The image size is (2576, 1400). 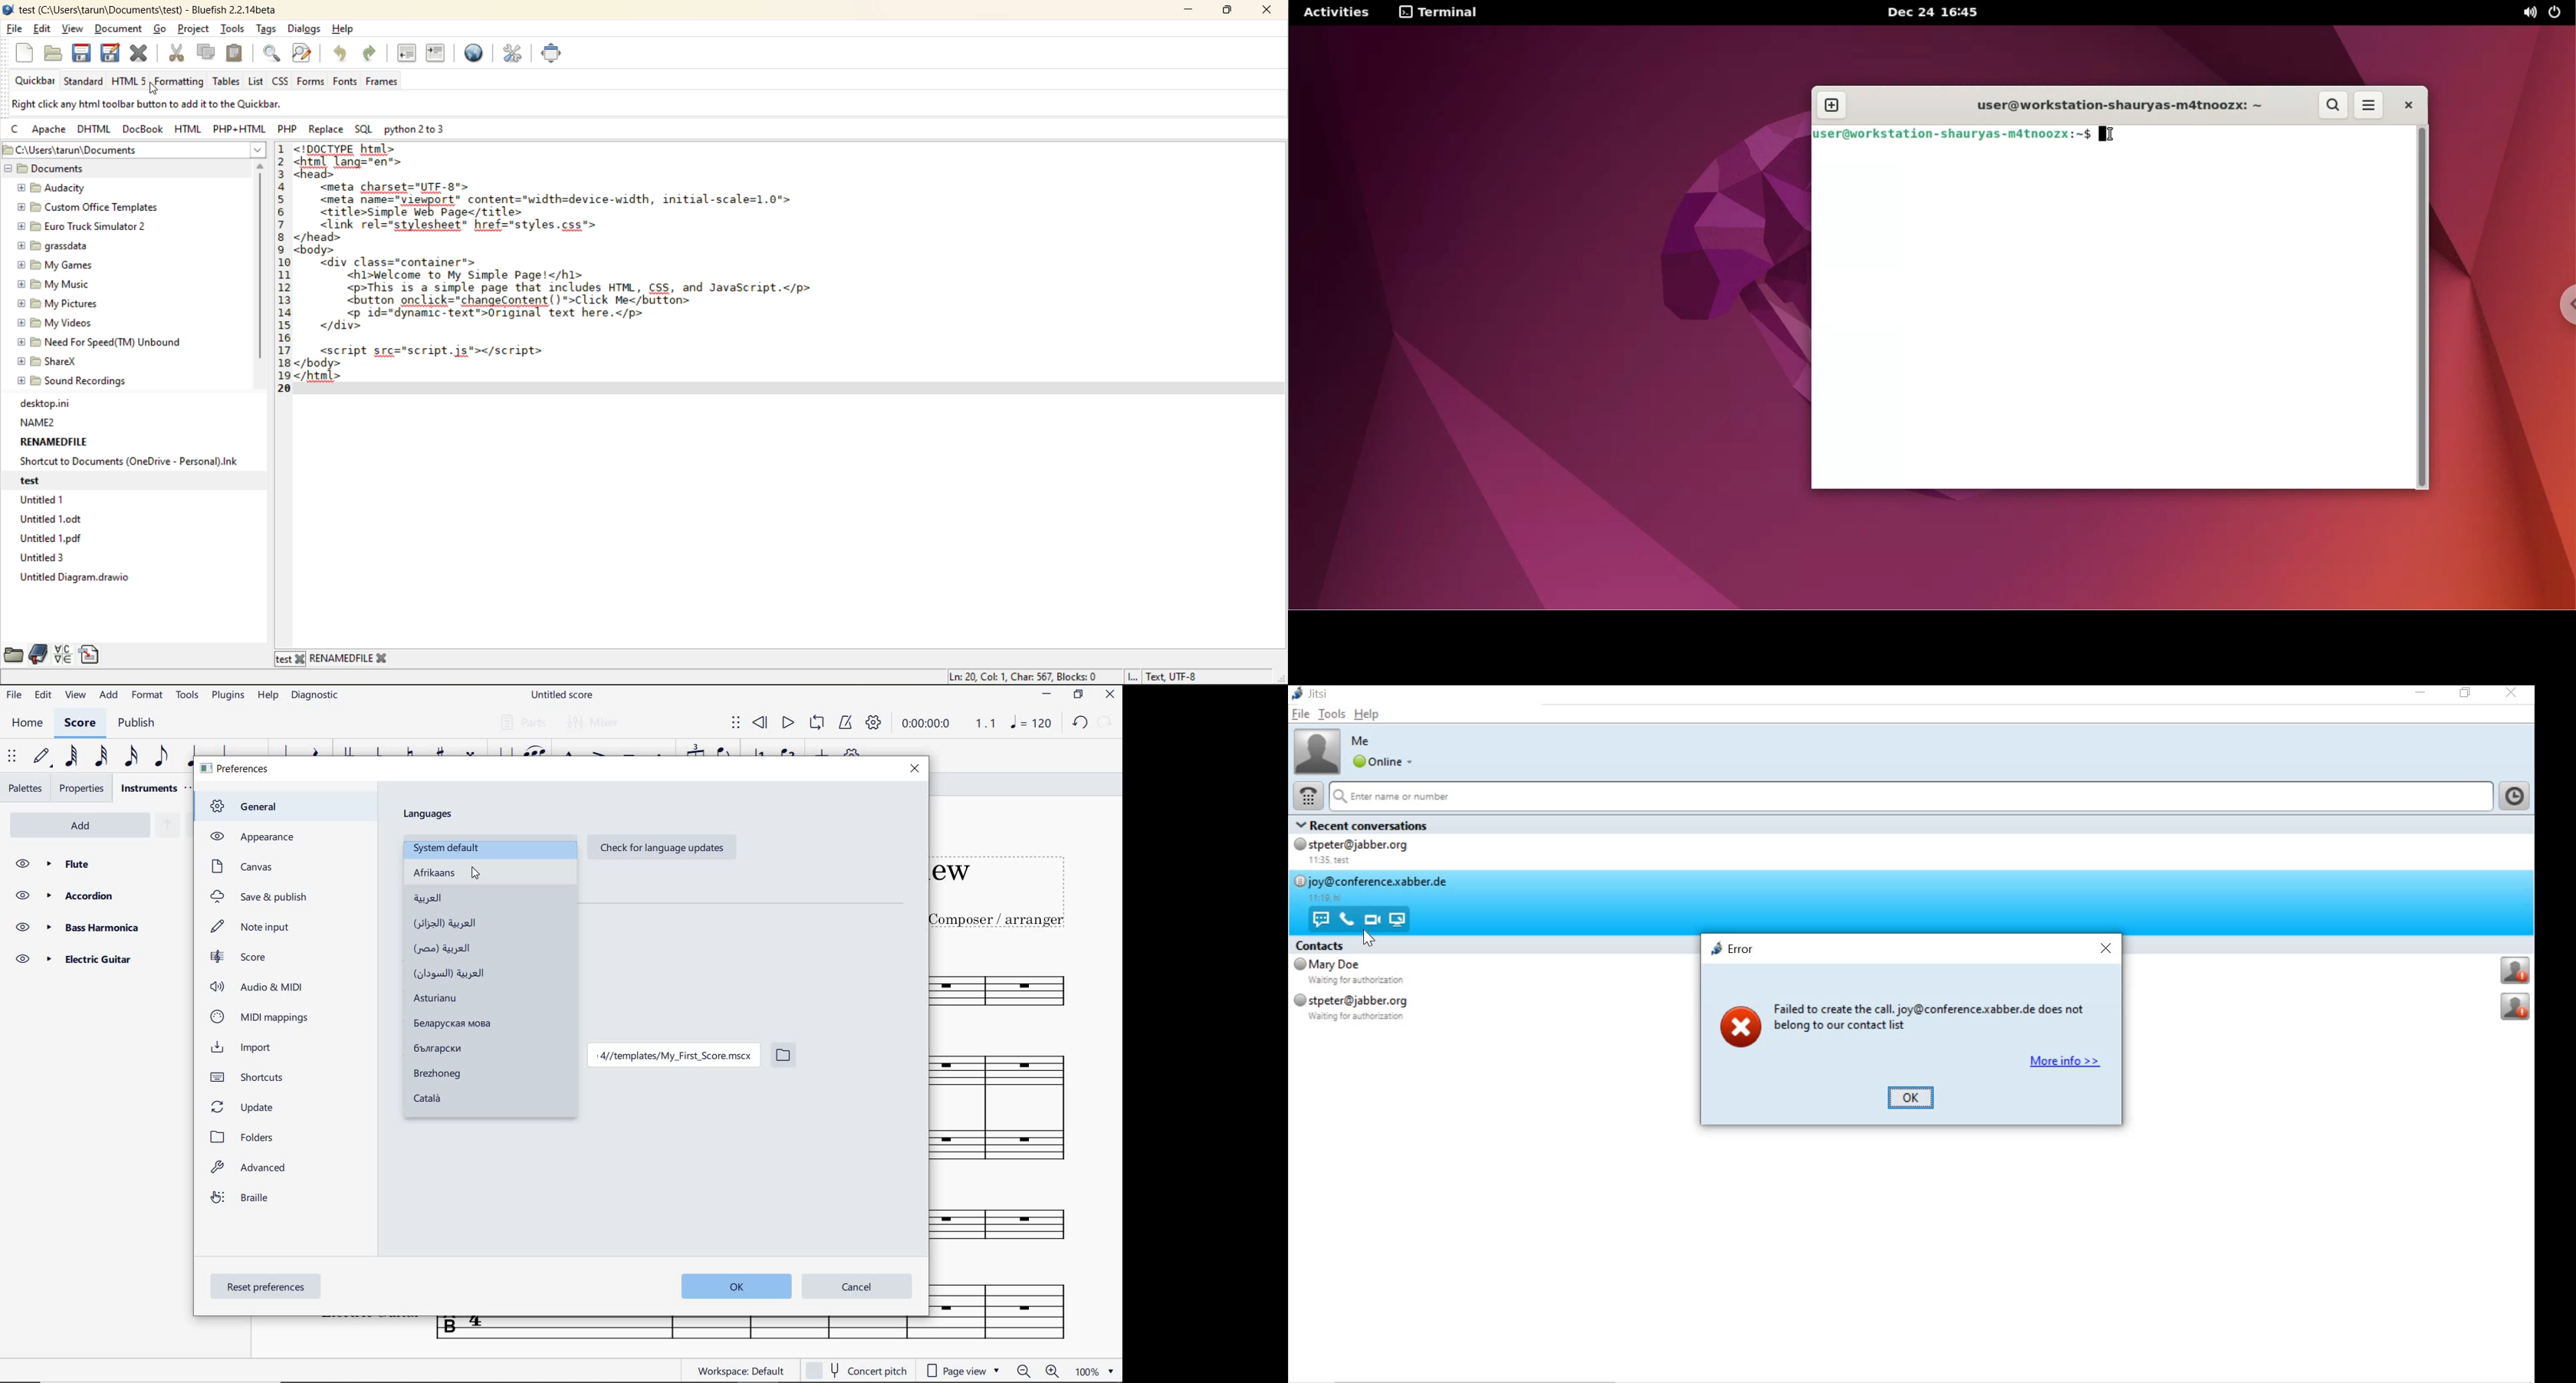 I want to click on Shortcut to Documents (OneDrive - Personal).Ink, so click(x=127, y=462).